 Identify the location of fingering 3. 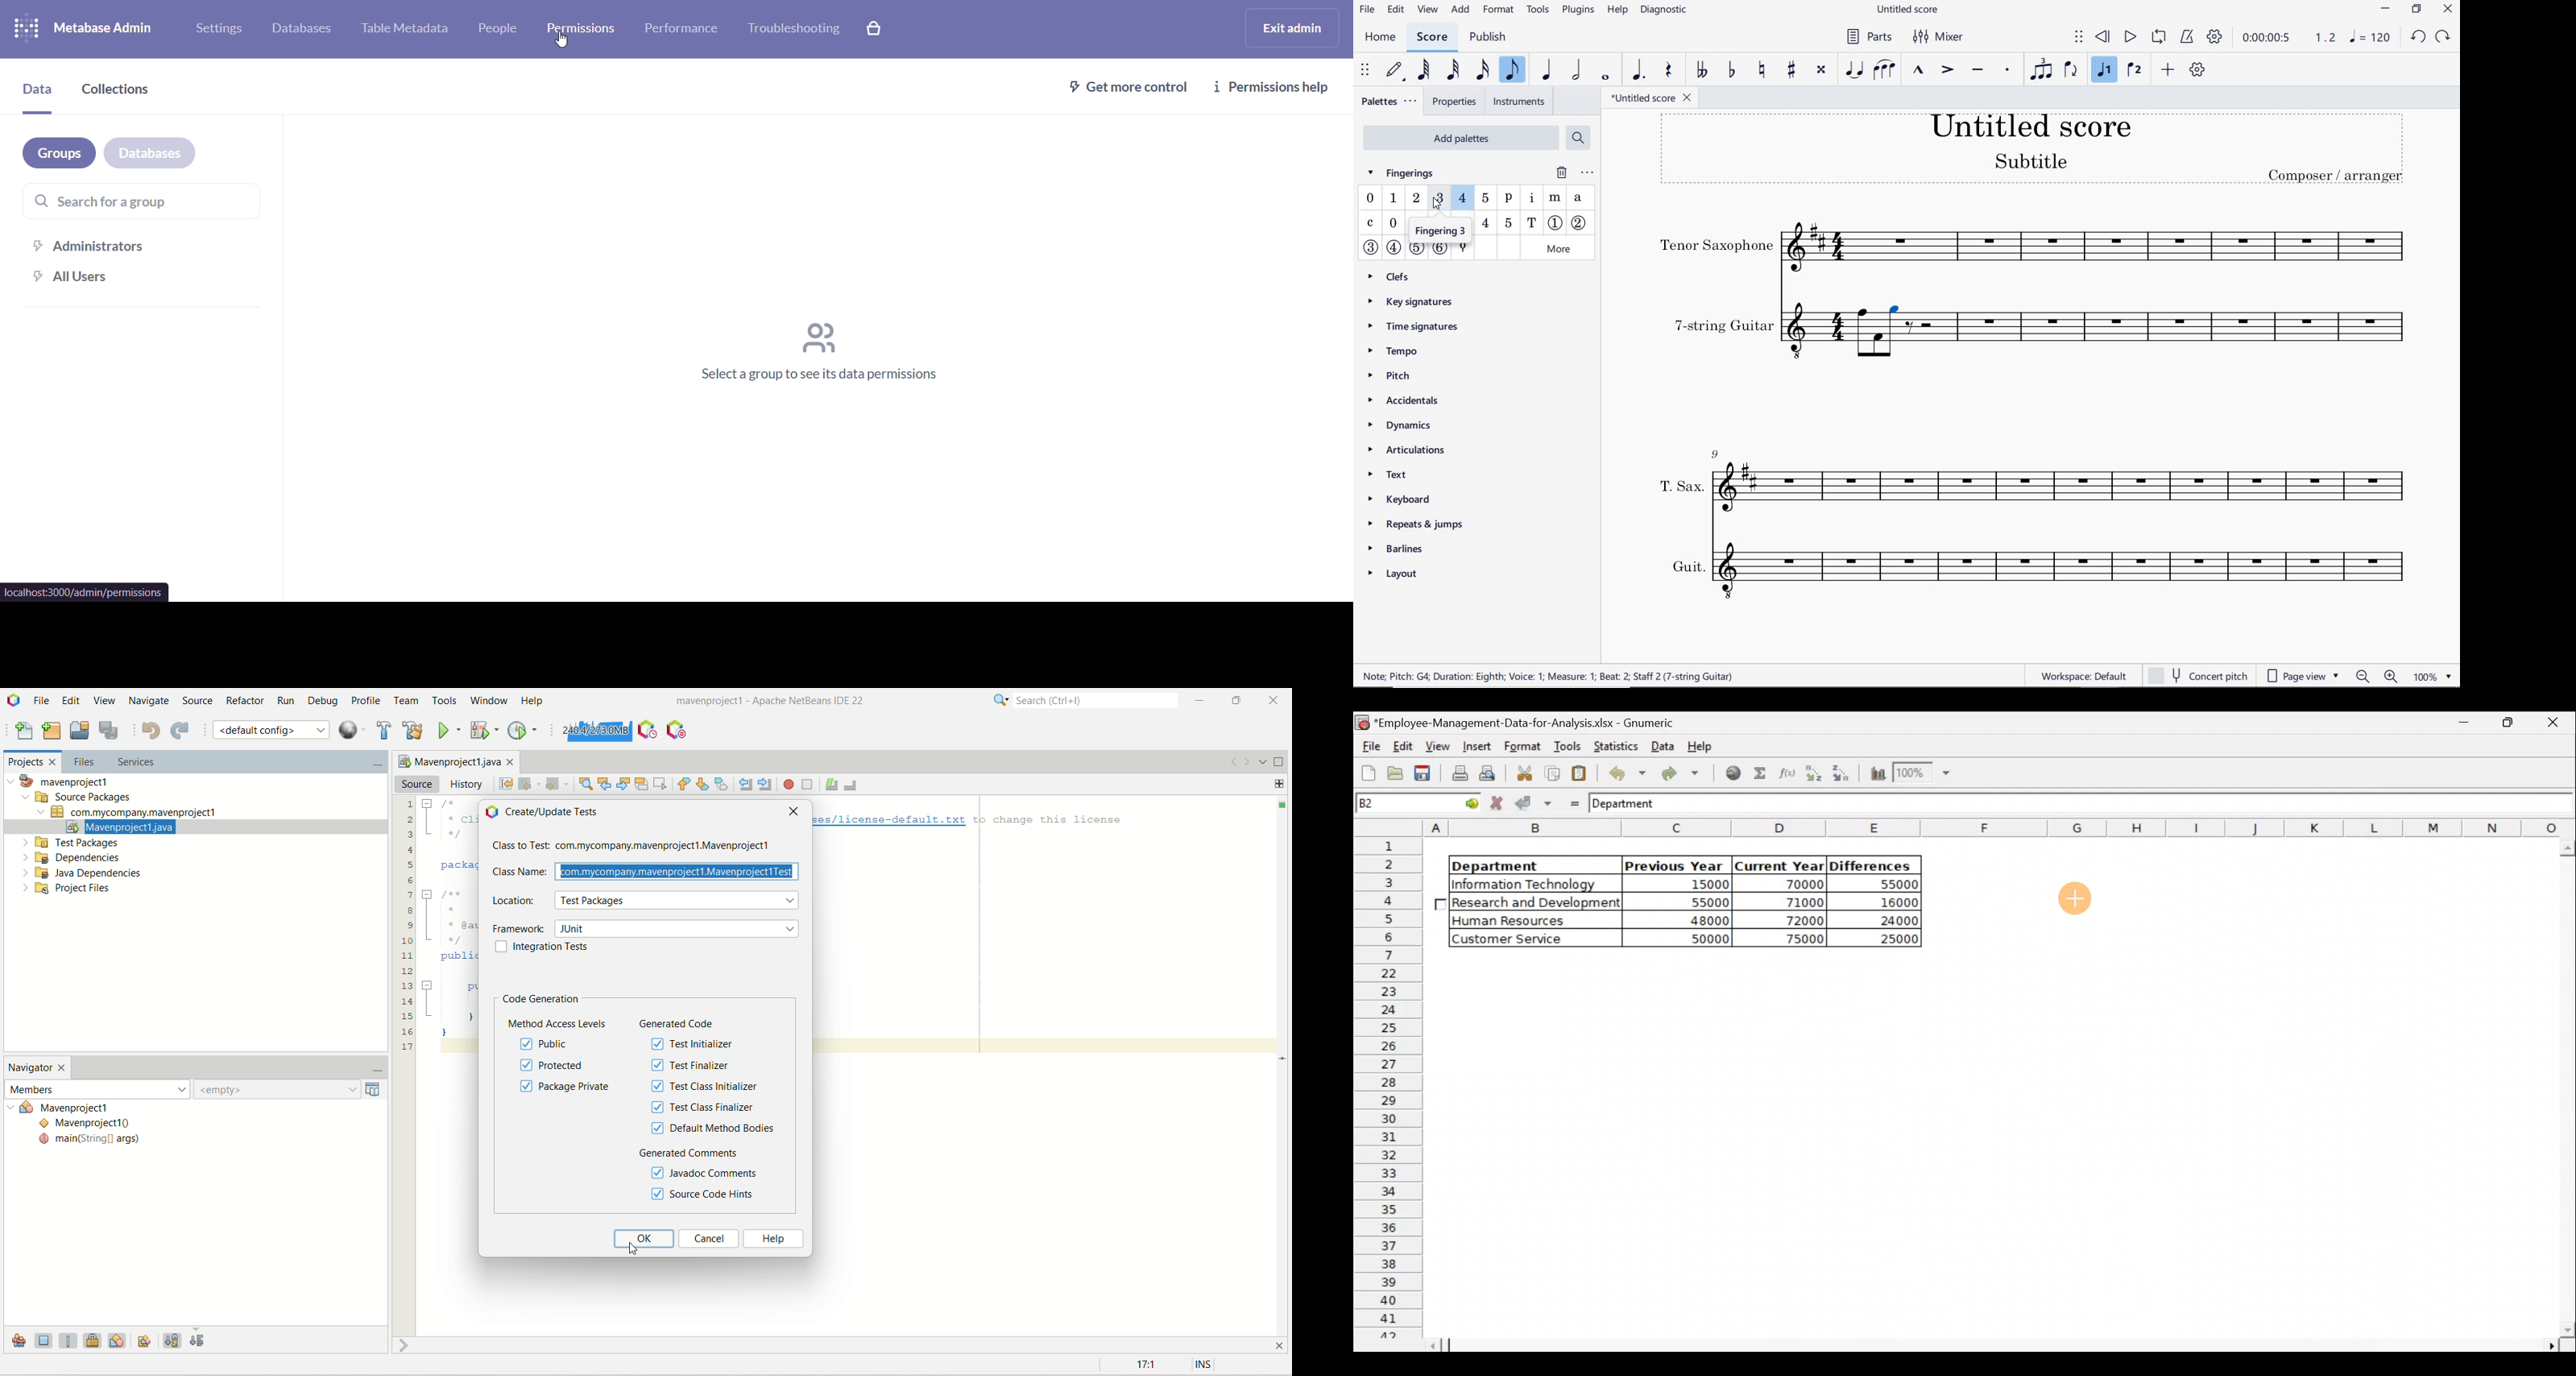
(1437, 227).